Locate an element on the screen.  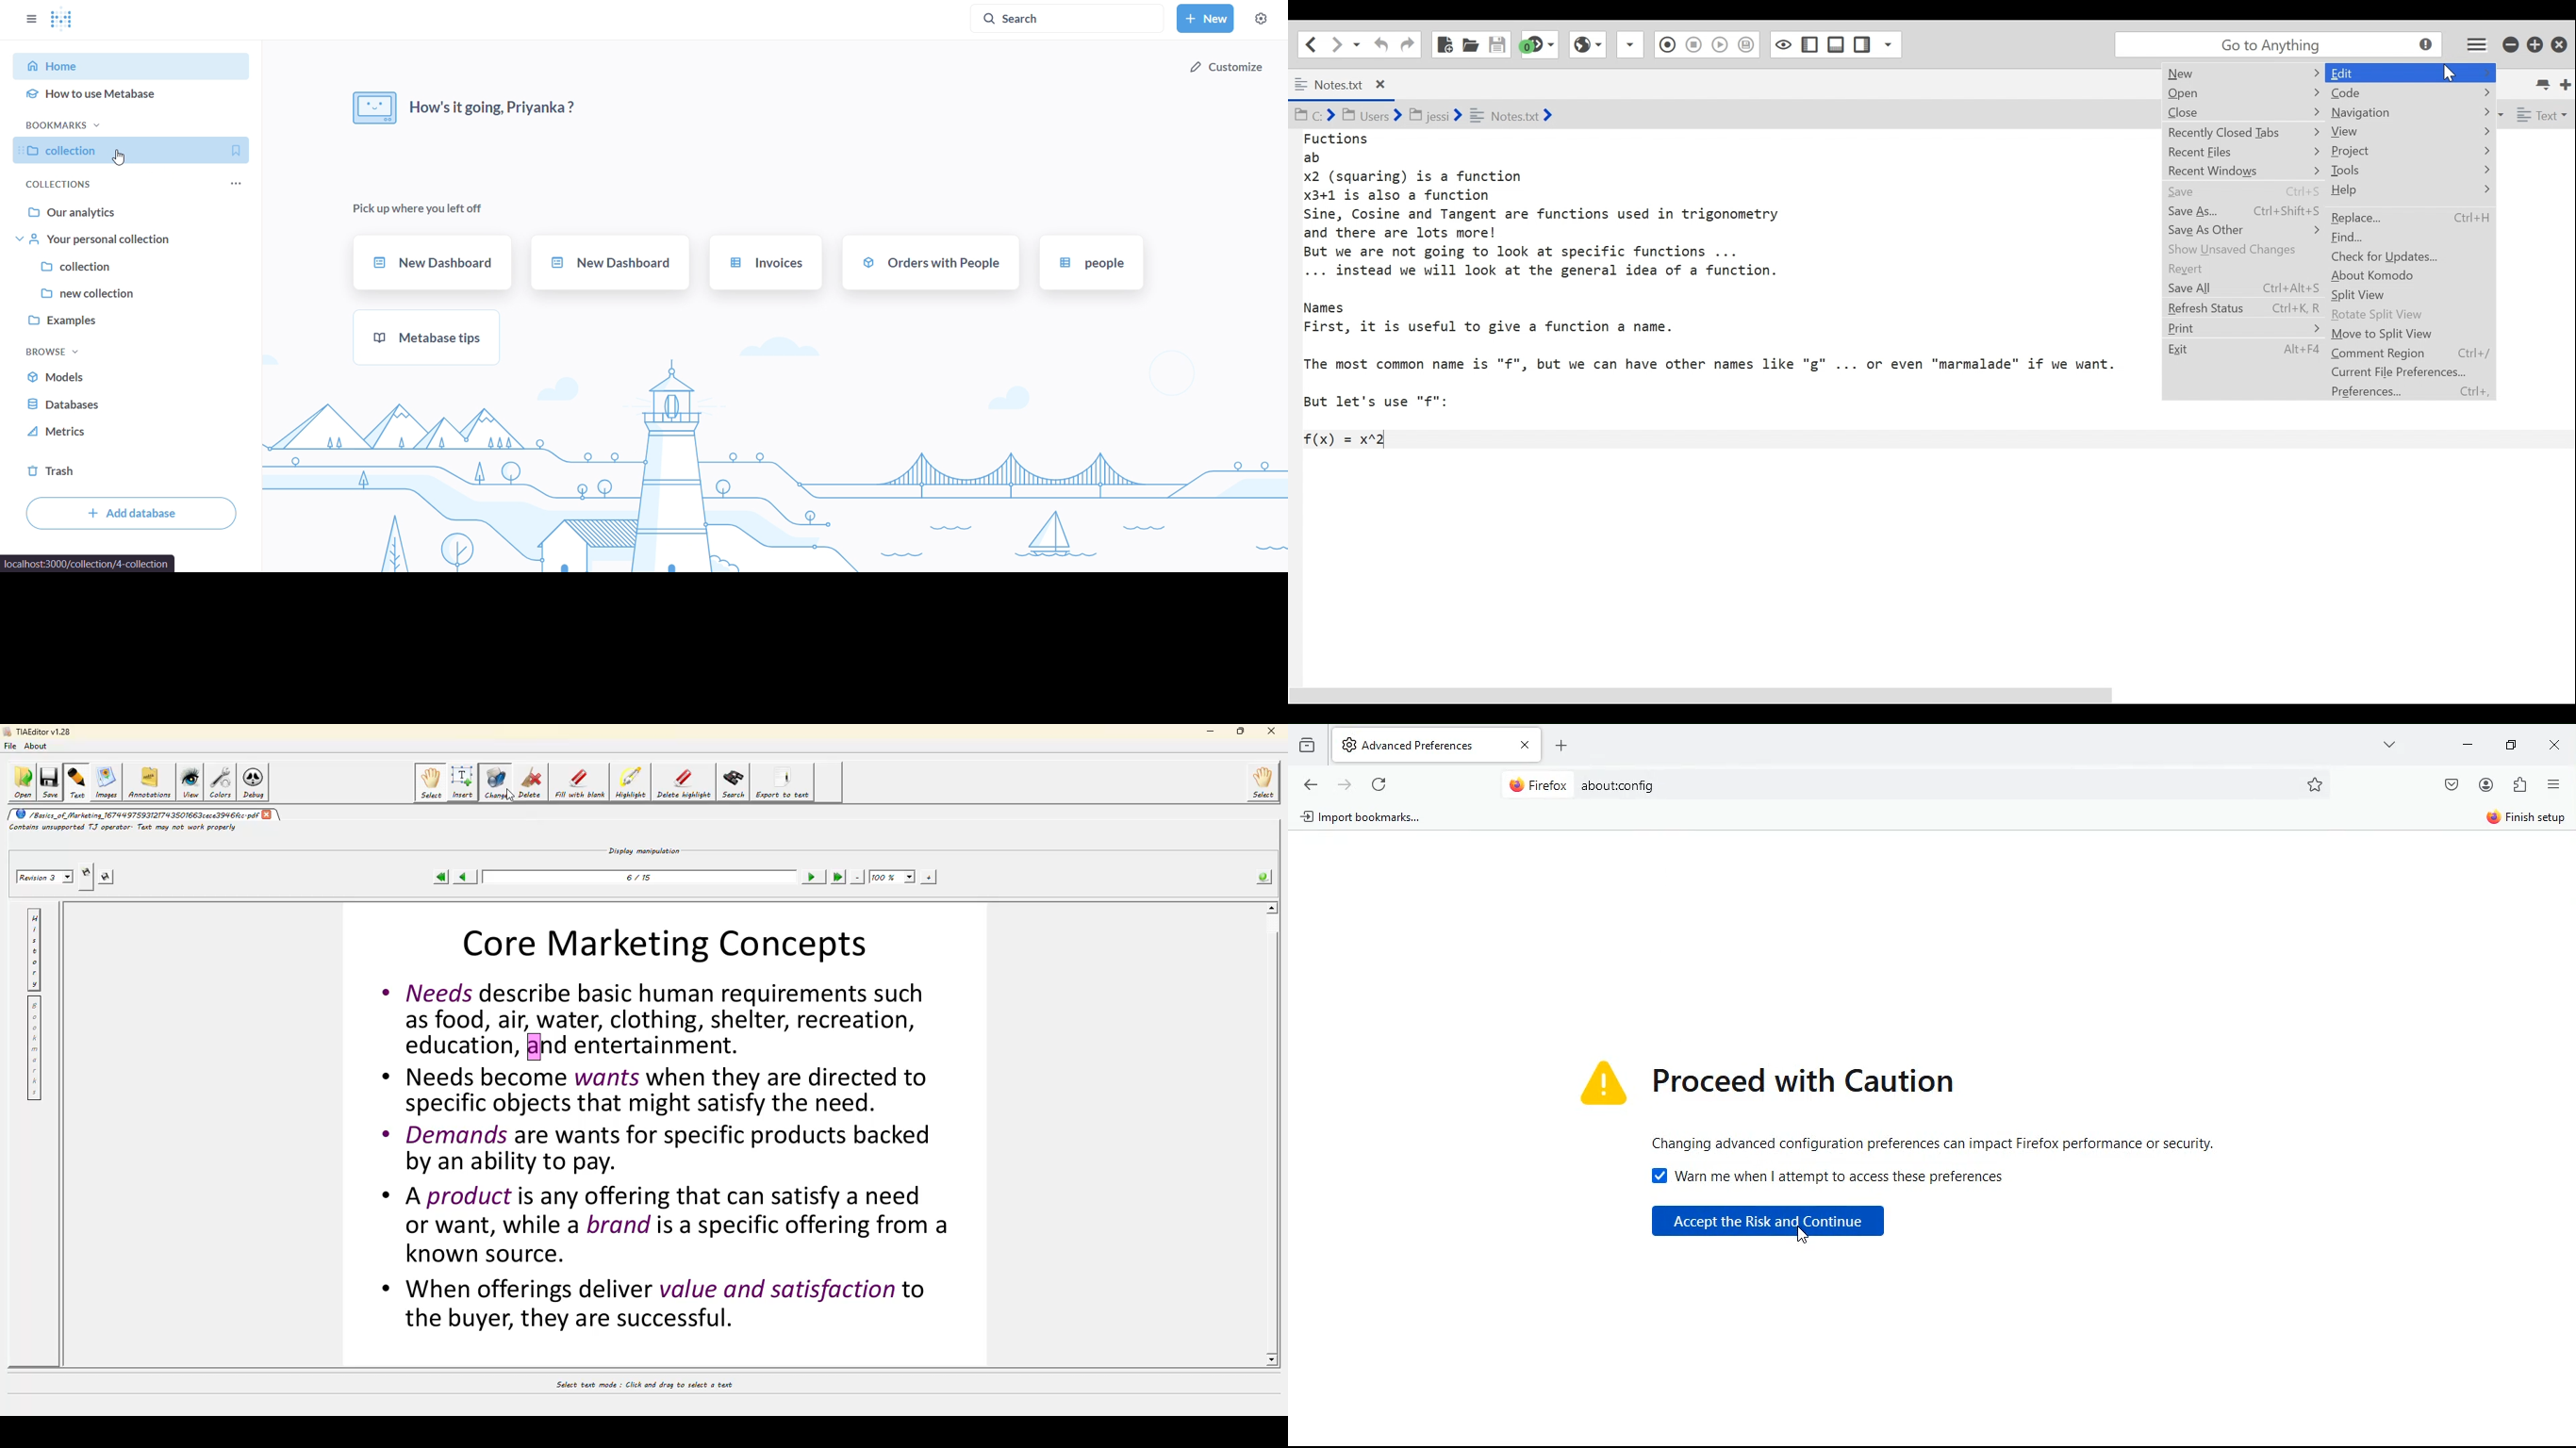
back is located at coordinates (1310, 784).